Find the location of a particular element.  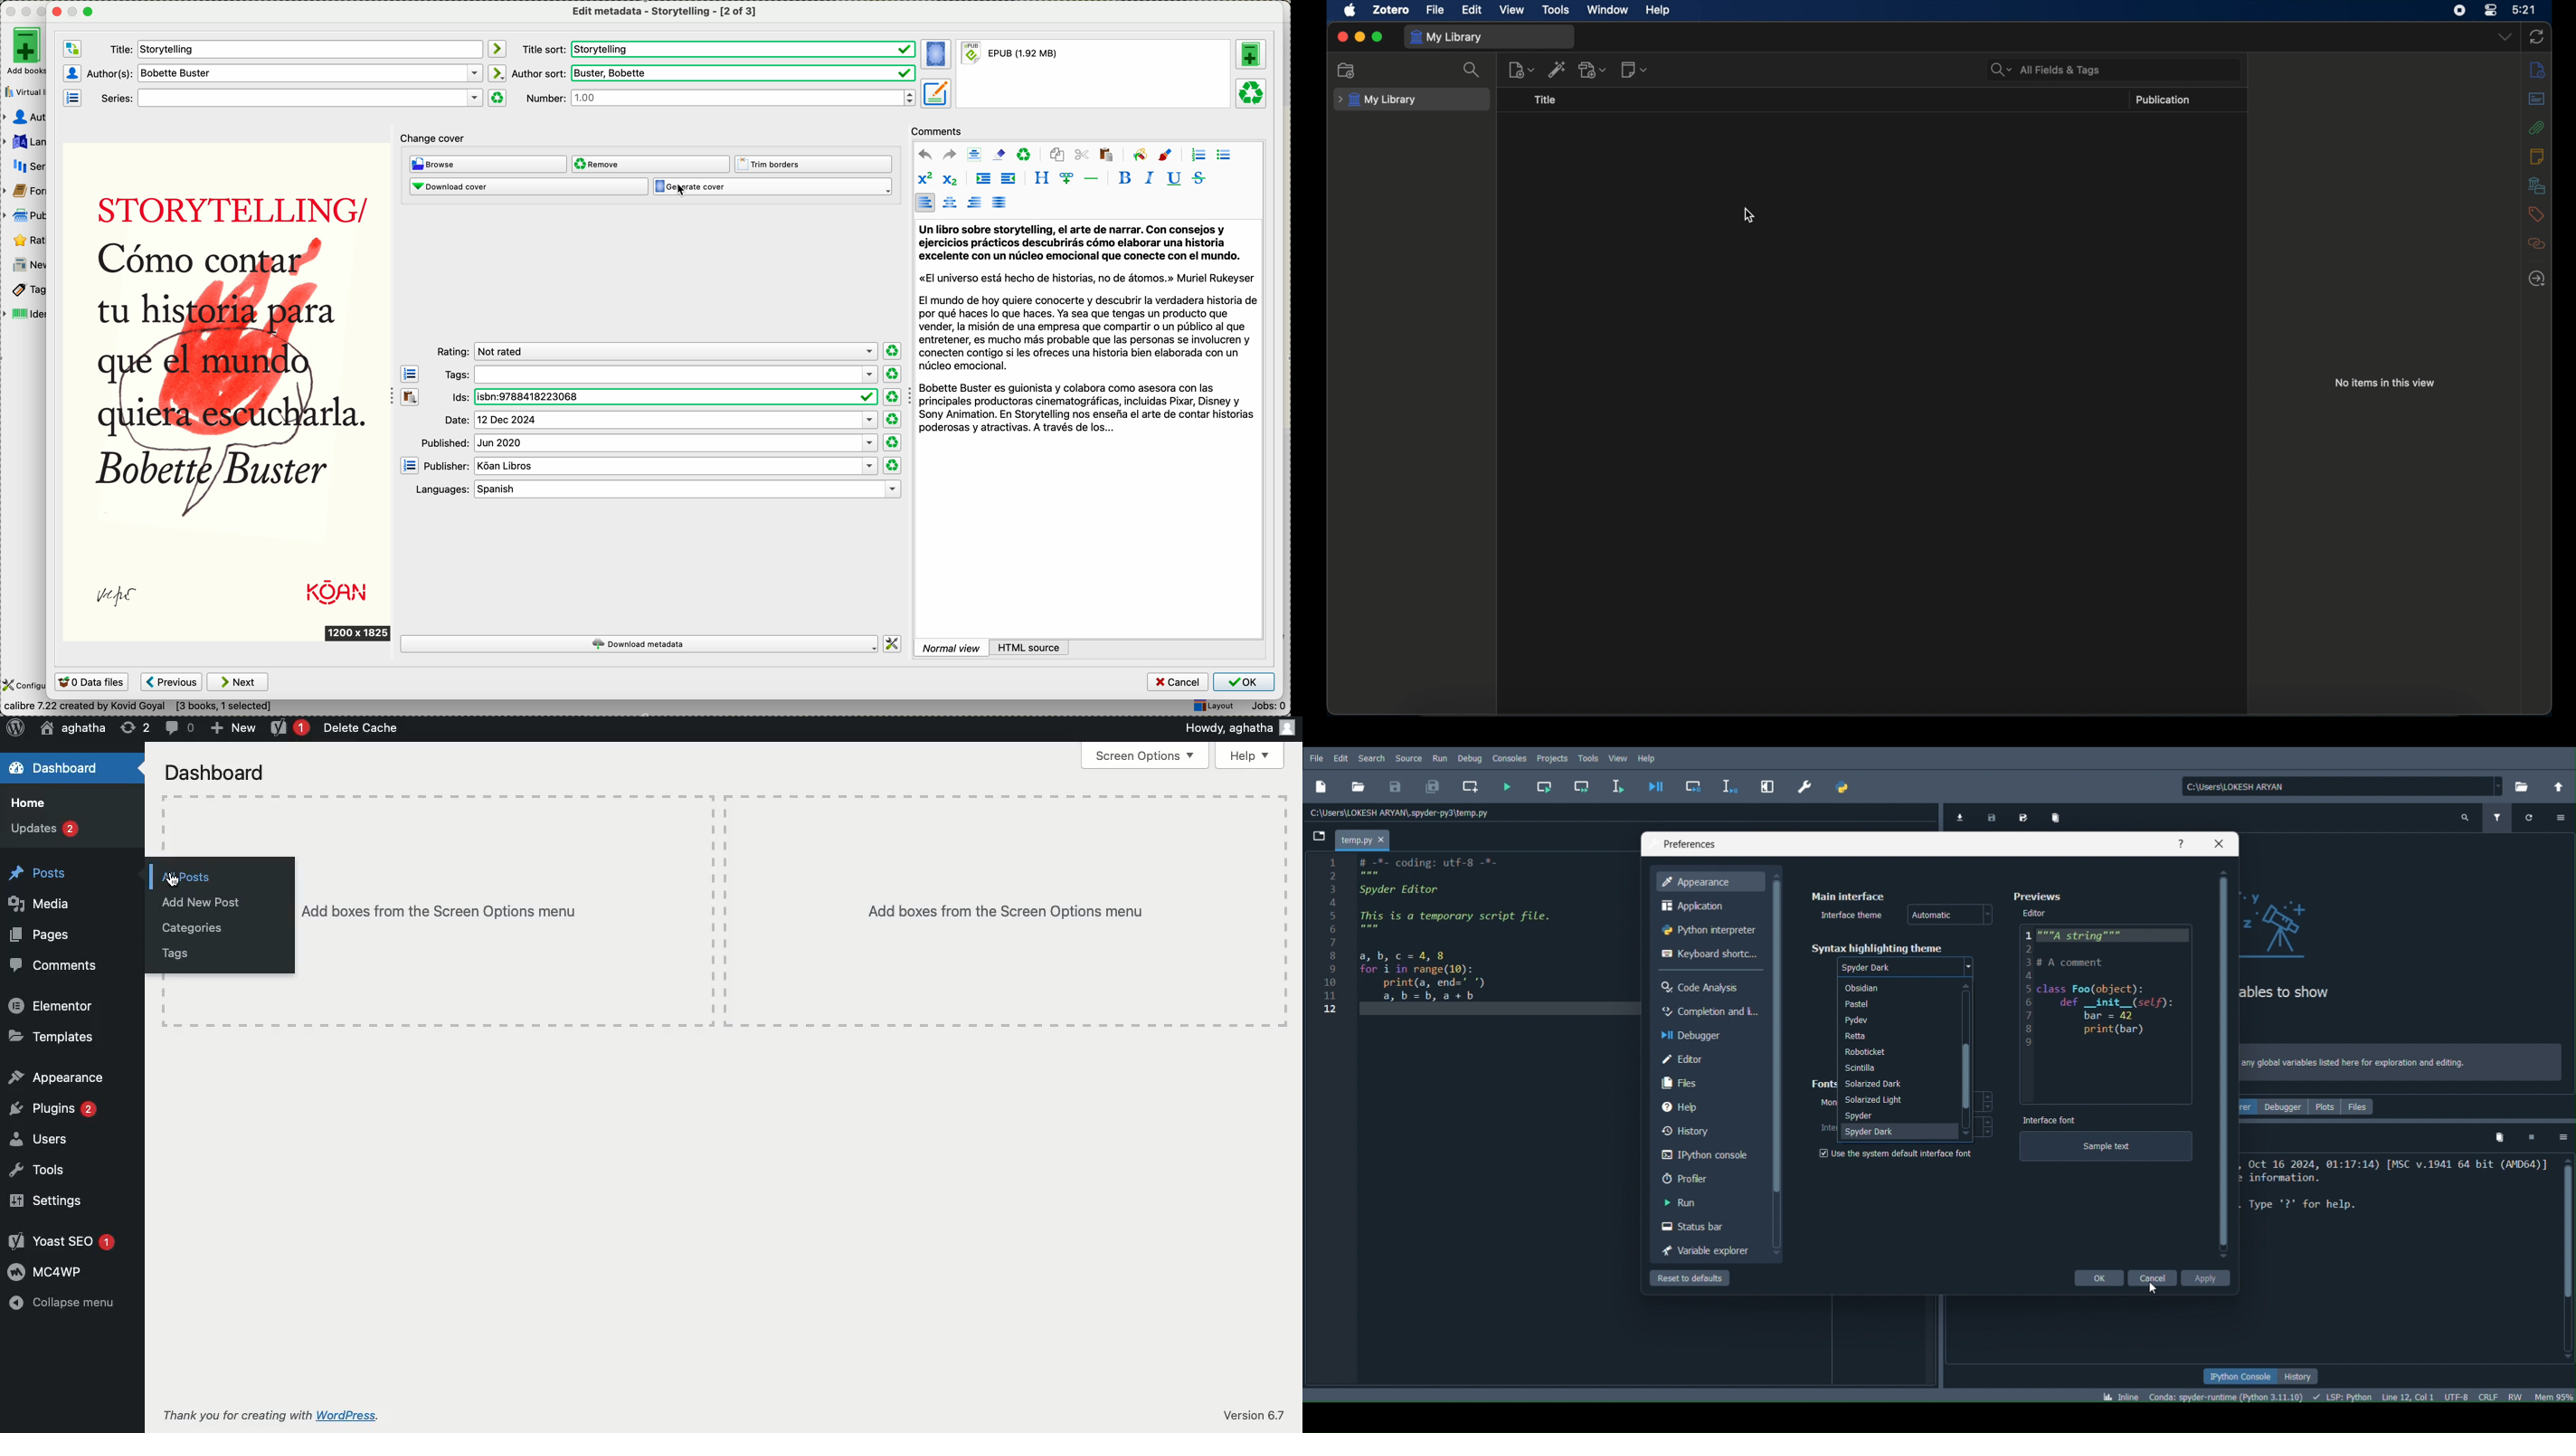

Projects is located at coordinates (1552, 757).